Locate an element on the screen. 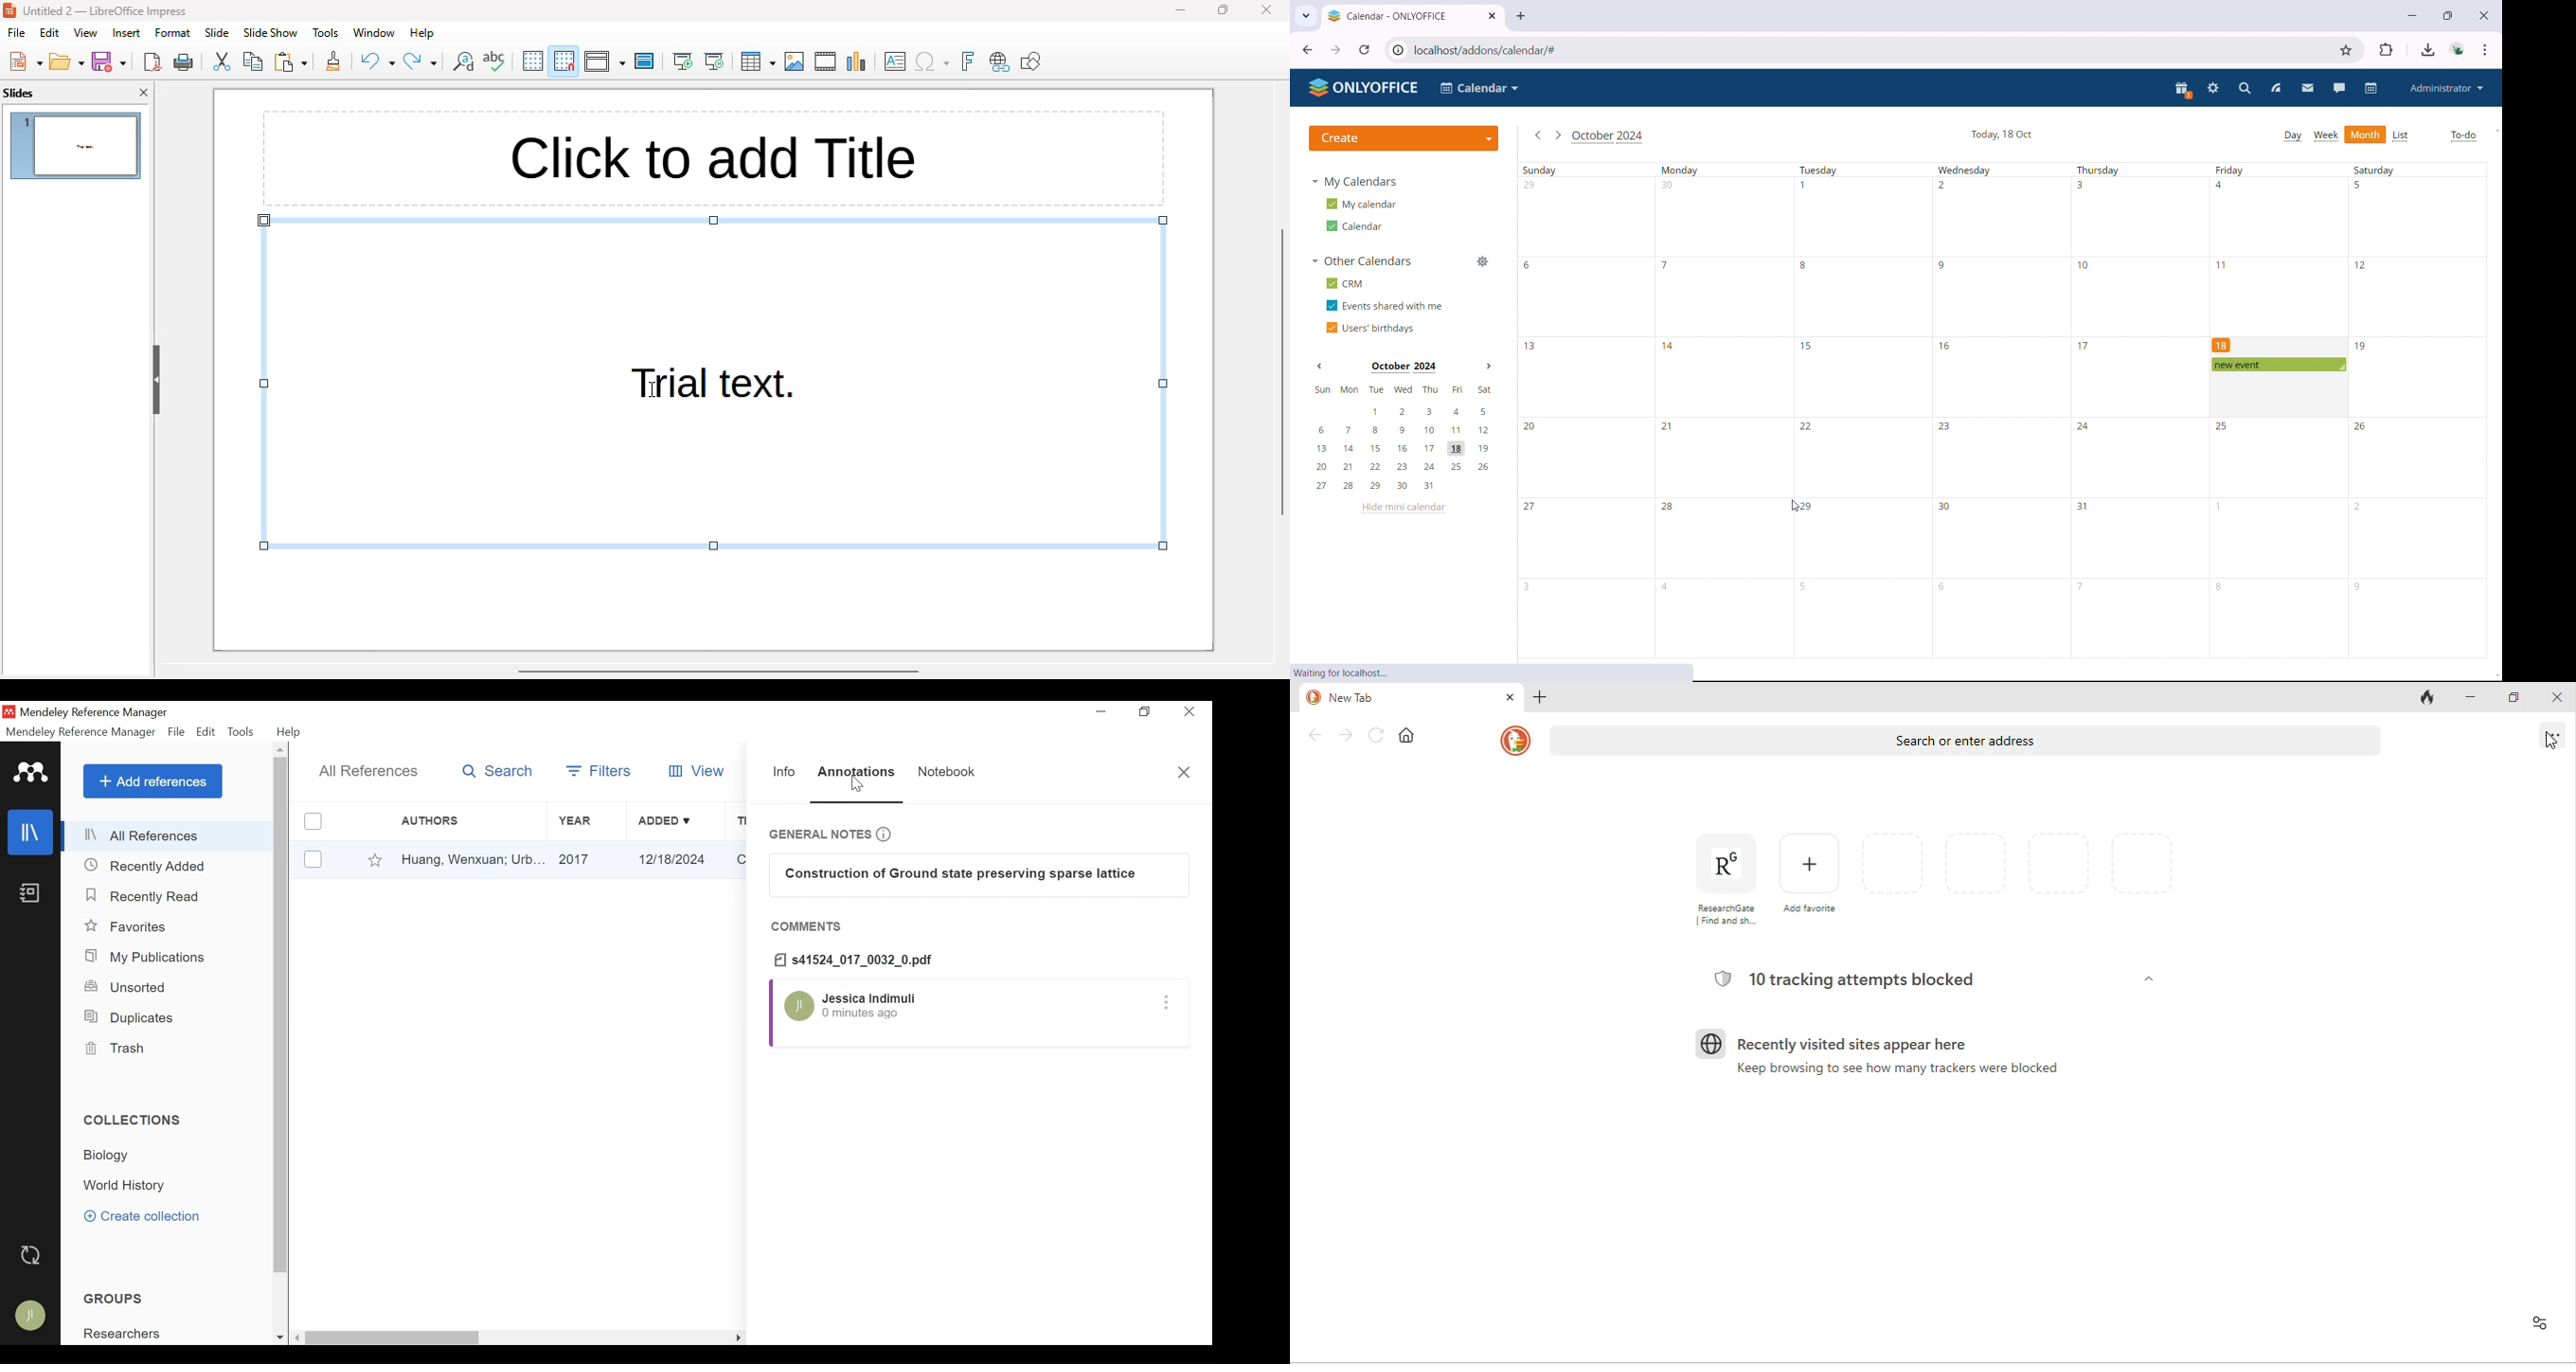 Image resolution: width=2576 pixels, height=1372 pixels. spelling is located at coordinates (494, 60).